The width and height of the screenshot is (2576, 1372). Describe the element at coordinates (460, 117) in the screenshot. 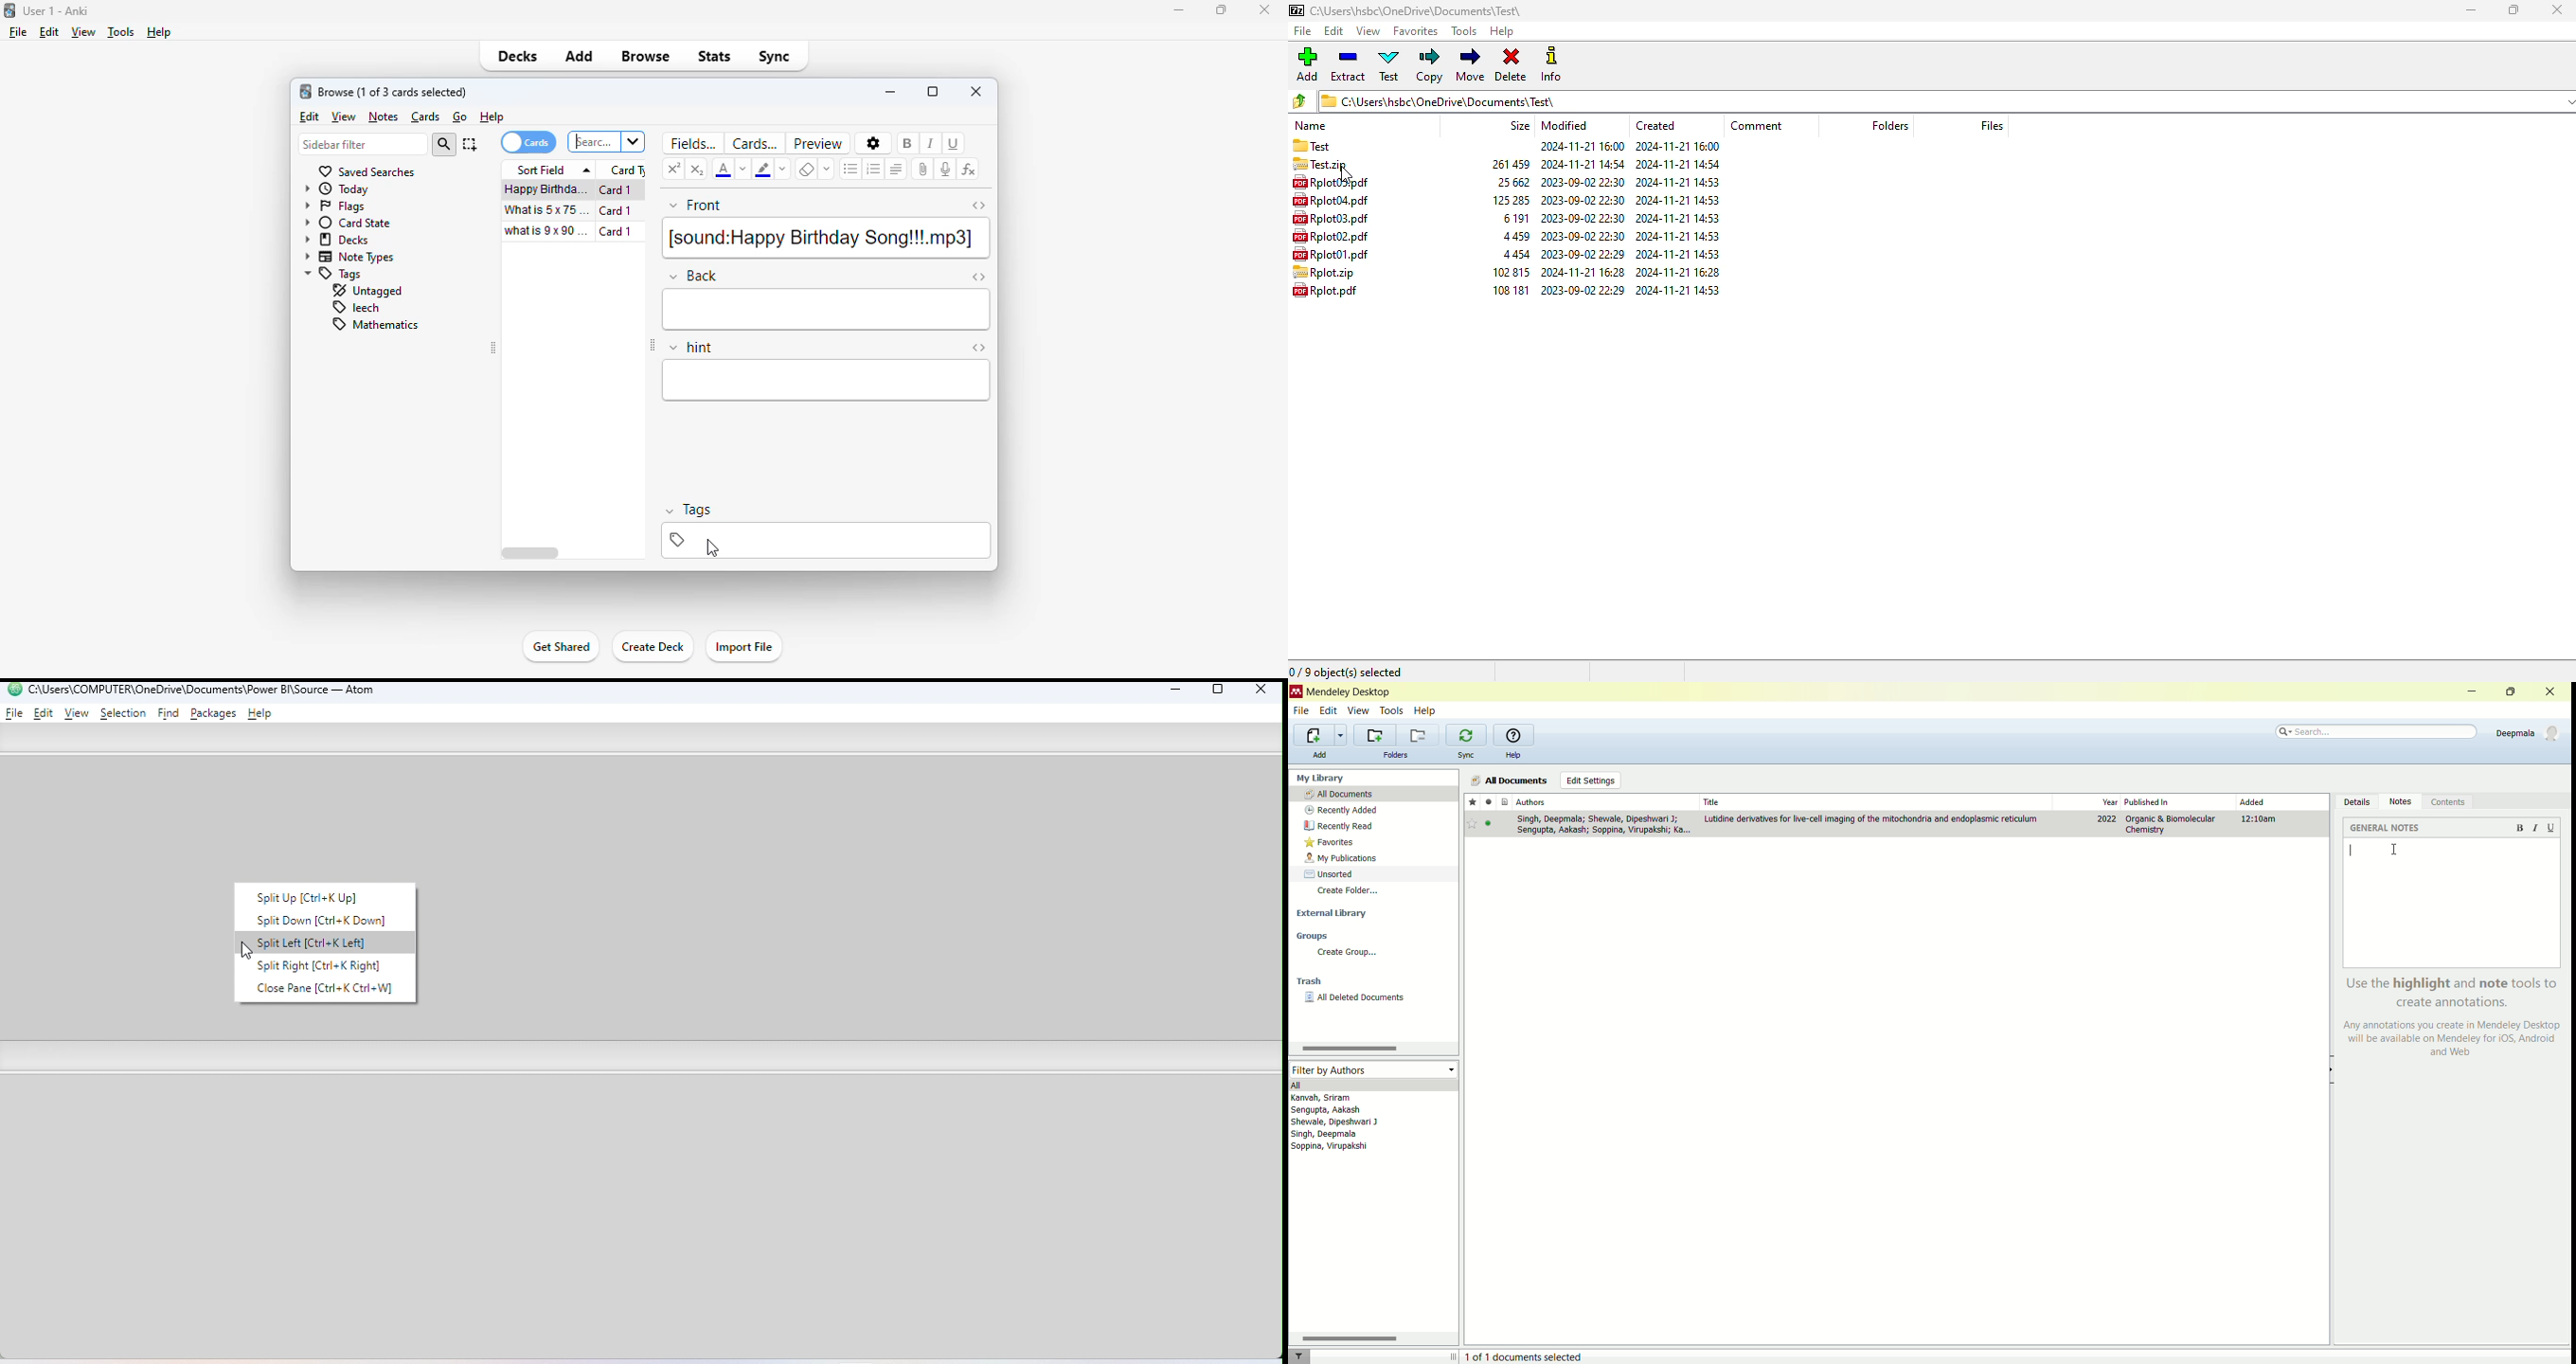

I see `go` at that location.